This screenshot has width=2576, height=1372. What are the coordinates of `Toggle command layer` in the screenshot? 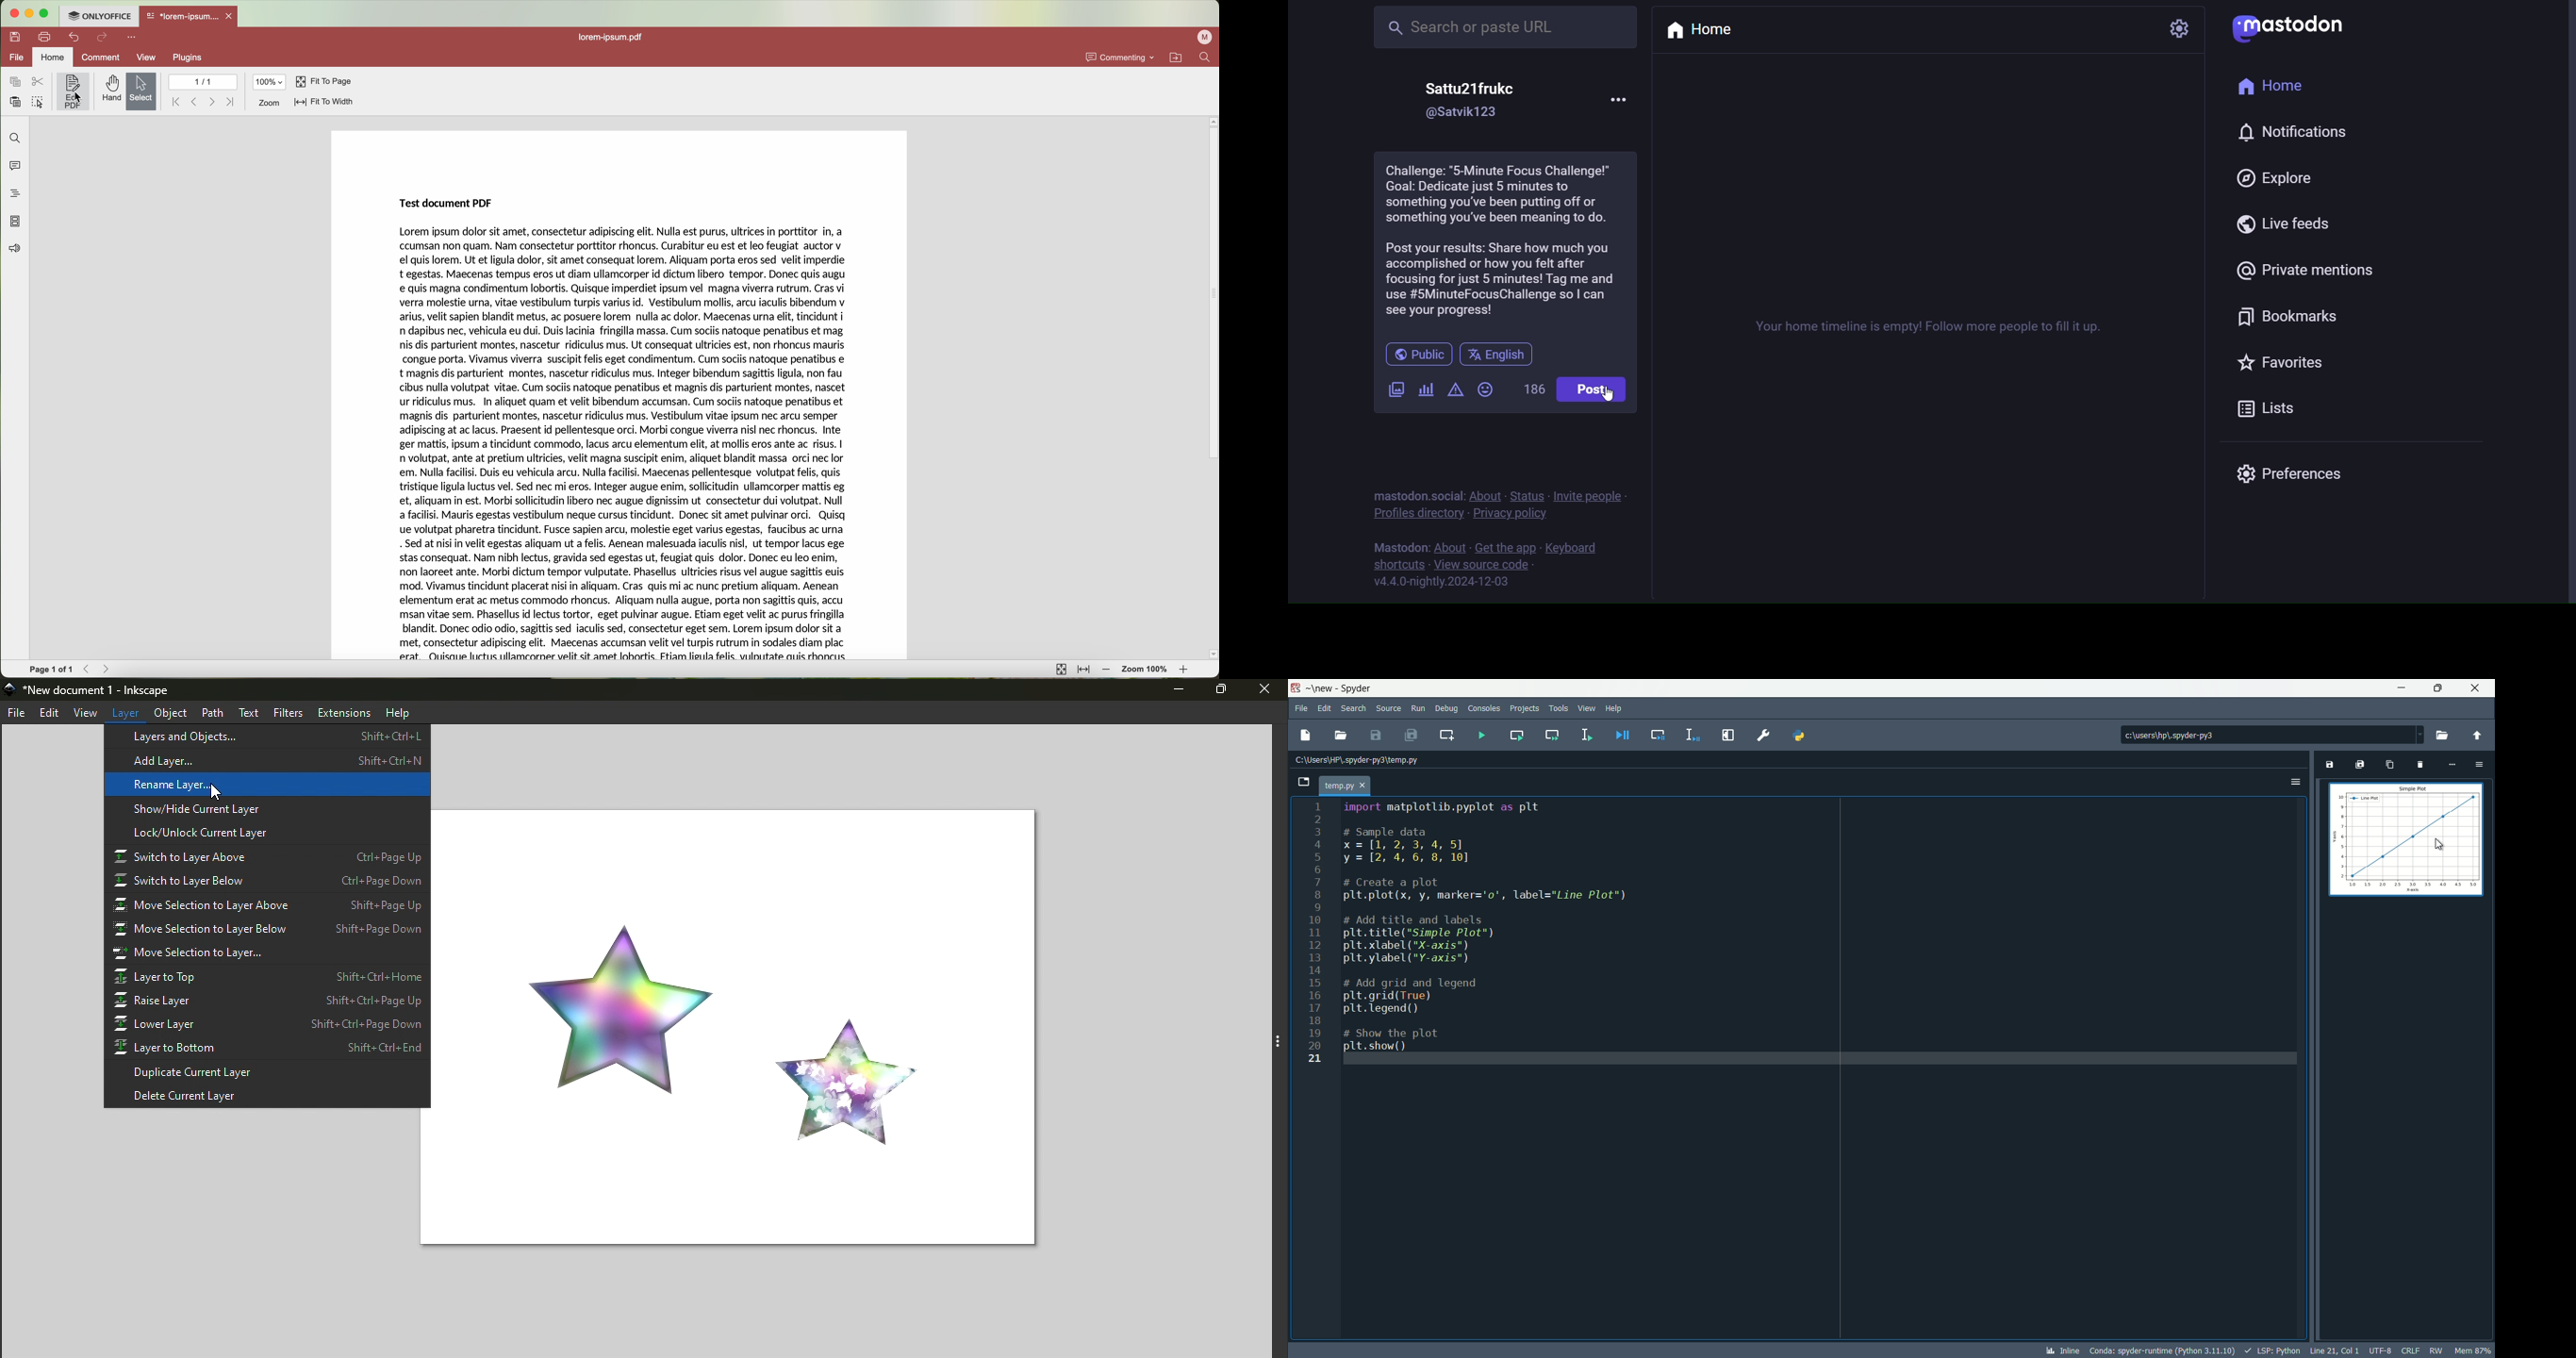 It's located at (1278, 1038).